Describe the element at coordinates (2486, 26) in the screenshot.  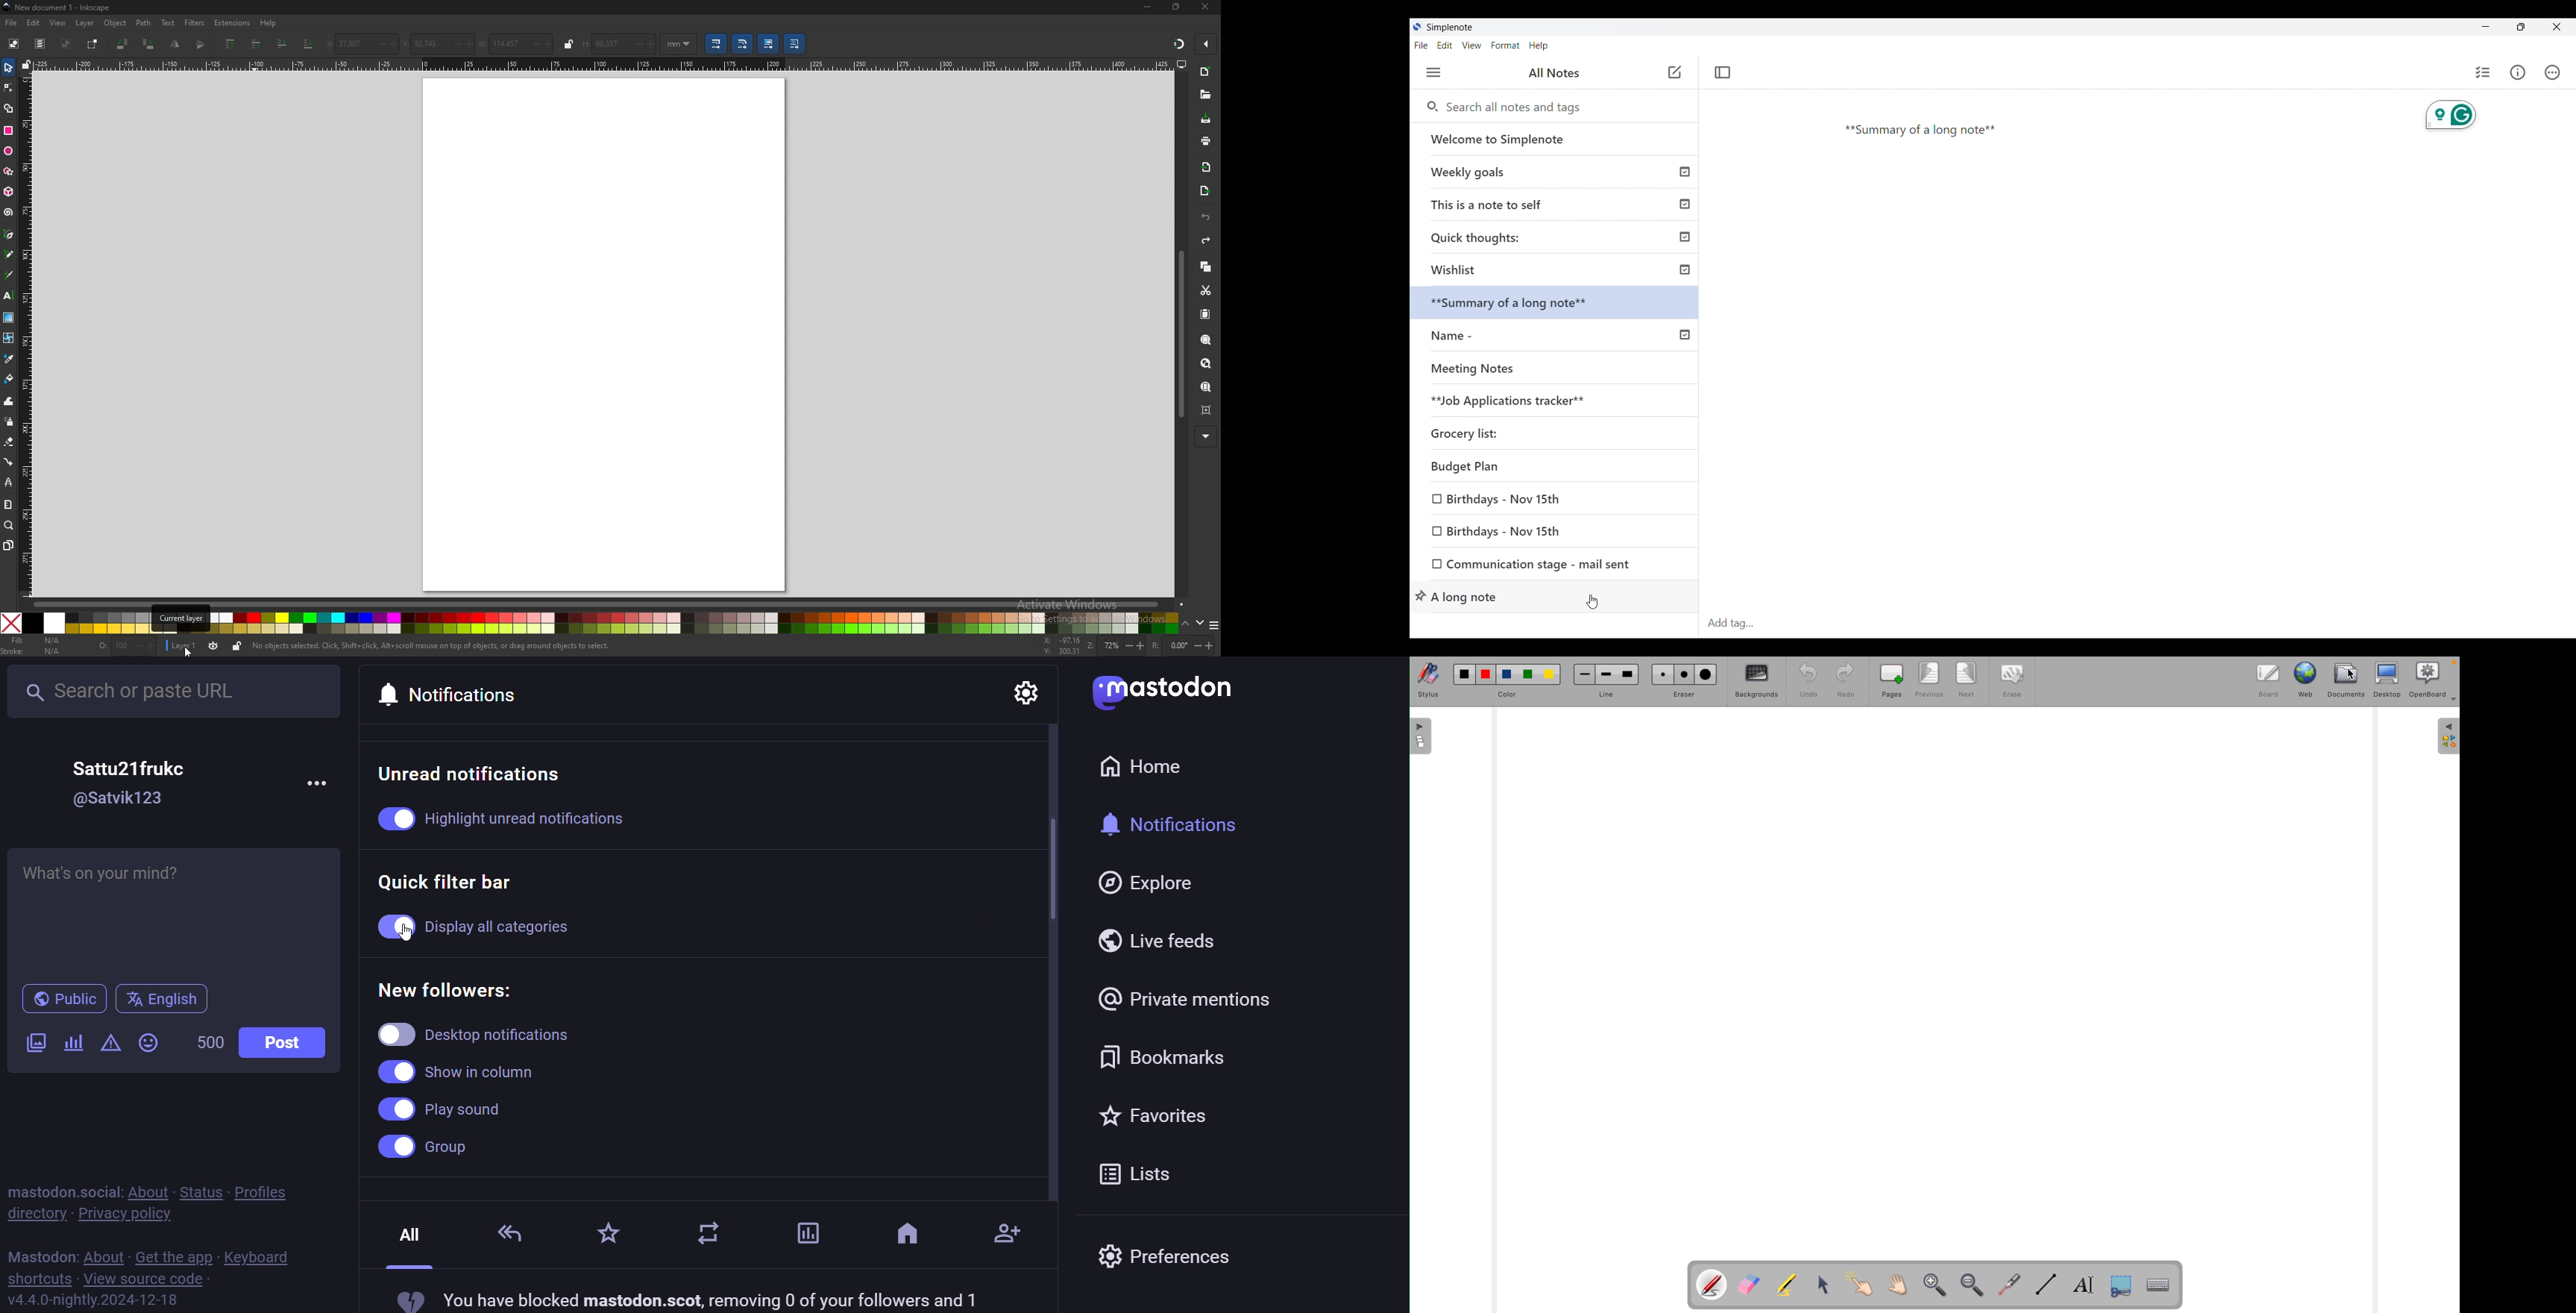
I see `Minimize` at that location.